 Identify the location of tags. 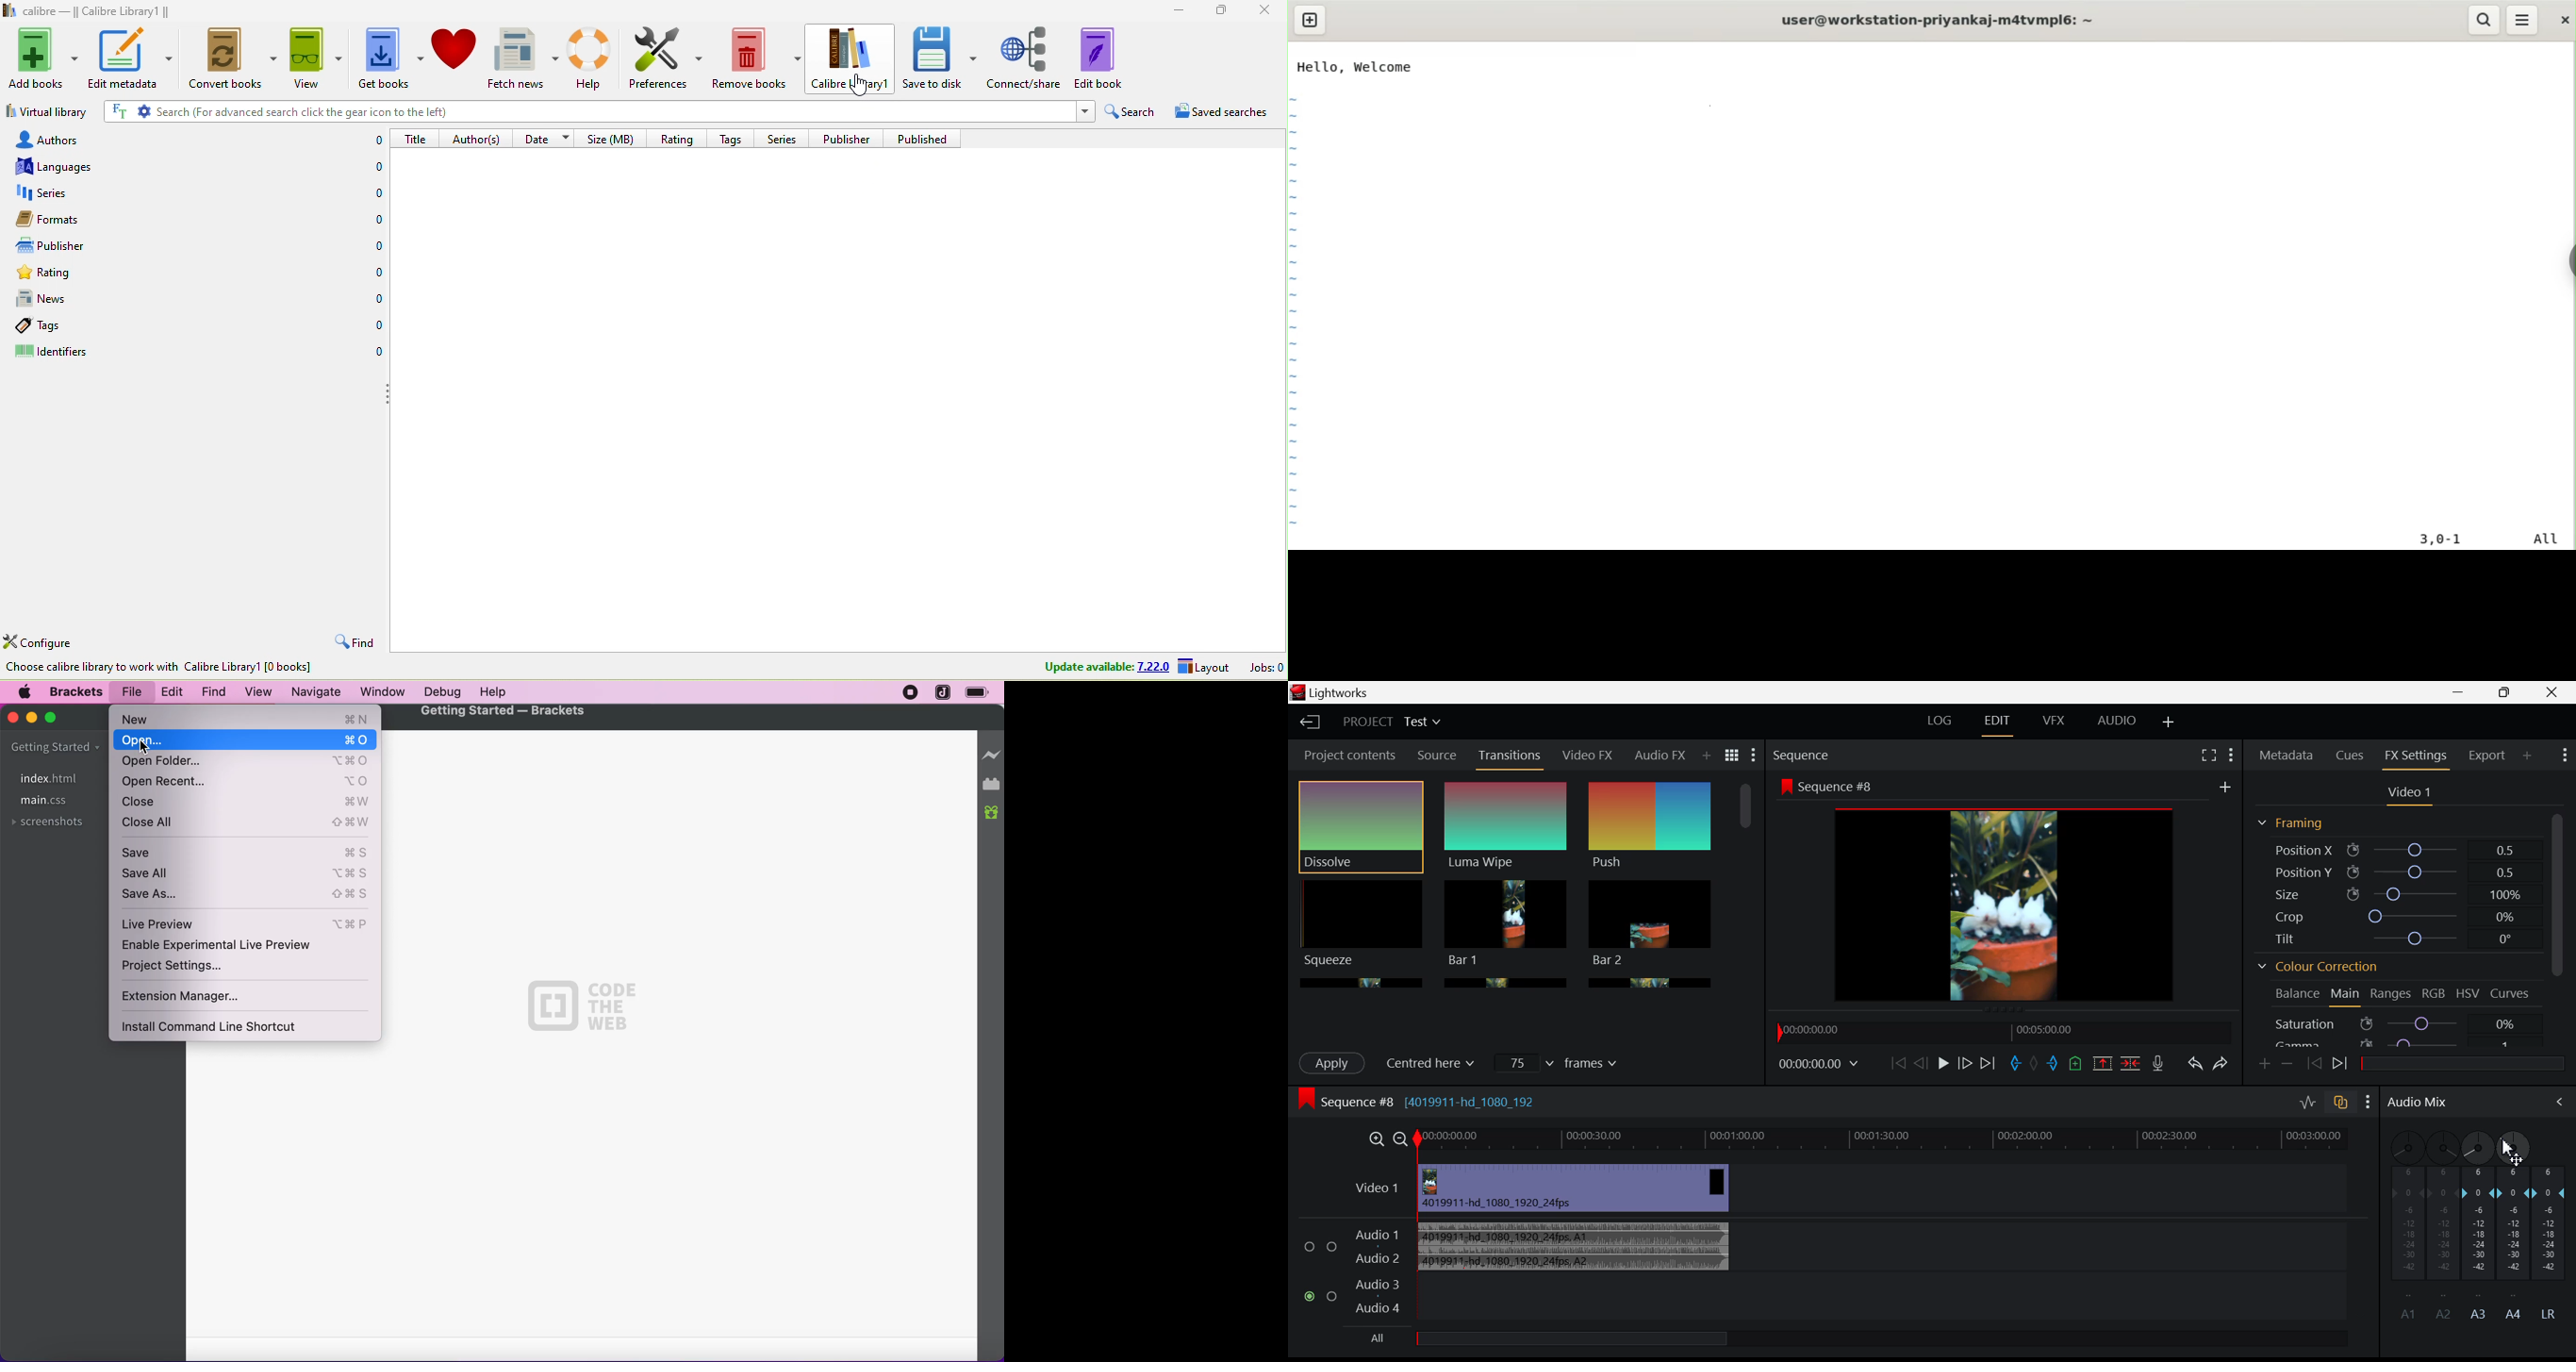
(64, 325).